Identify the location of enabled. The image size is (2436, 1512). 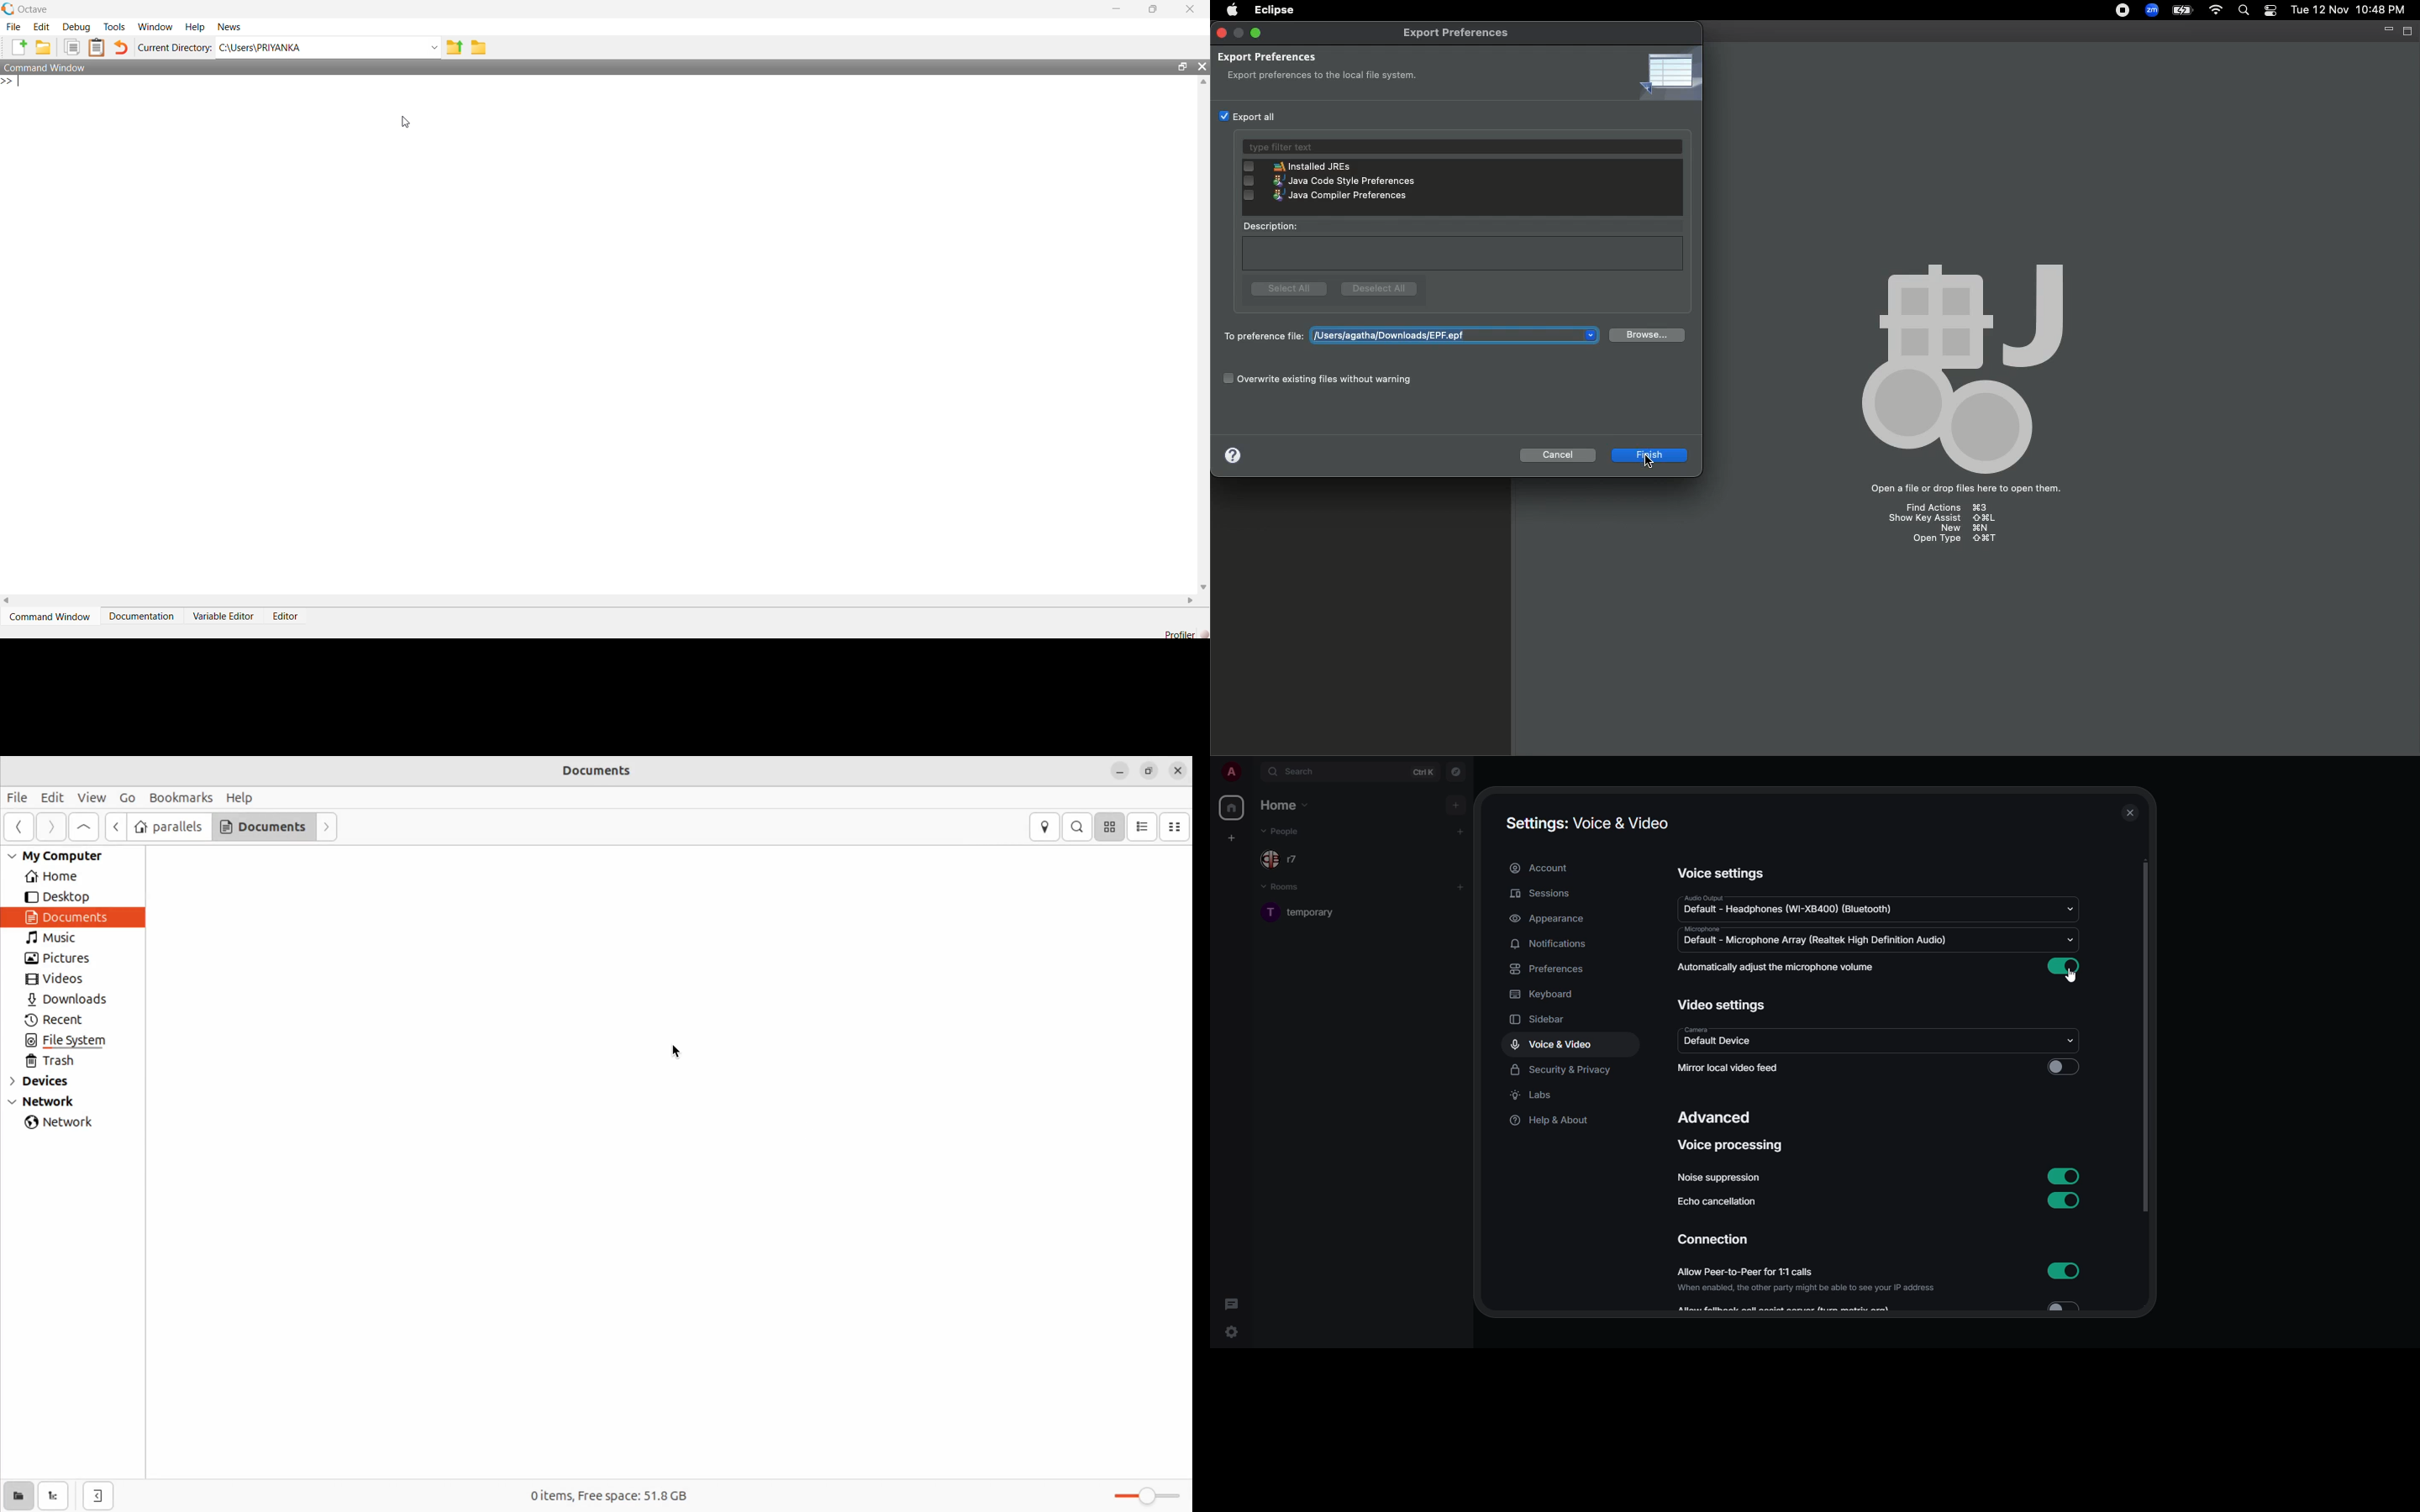
(2063, 1200).